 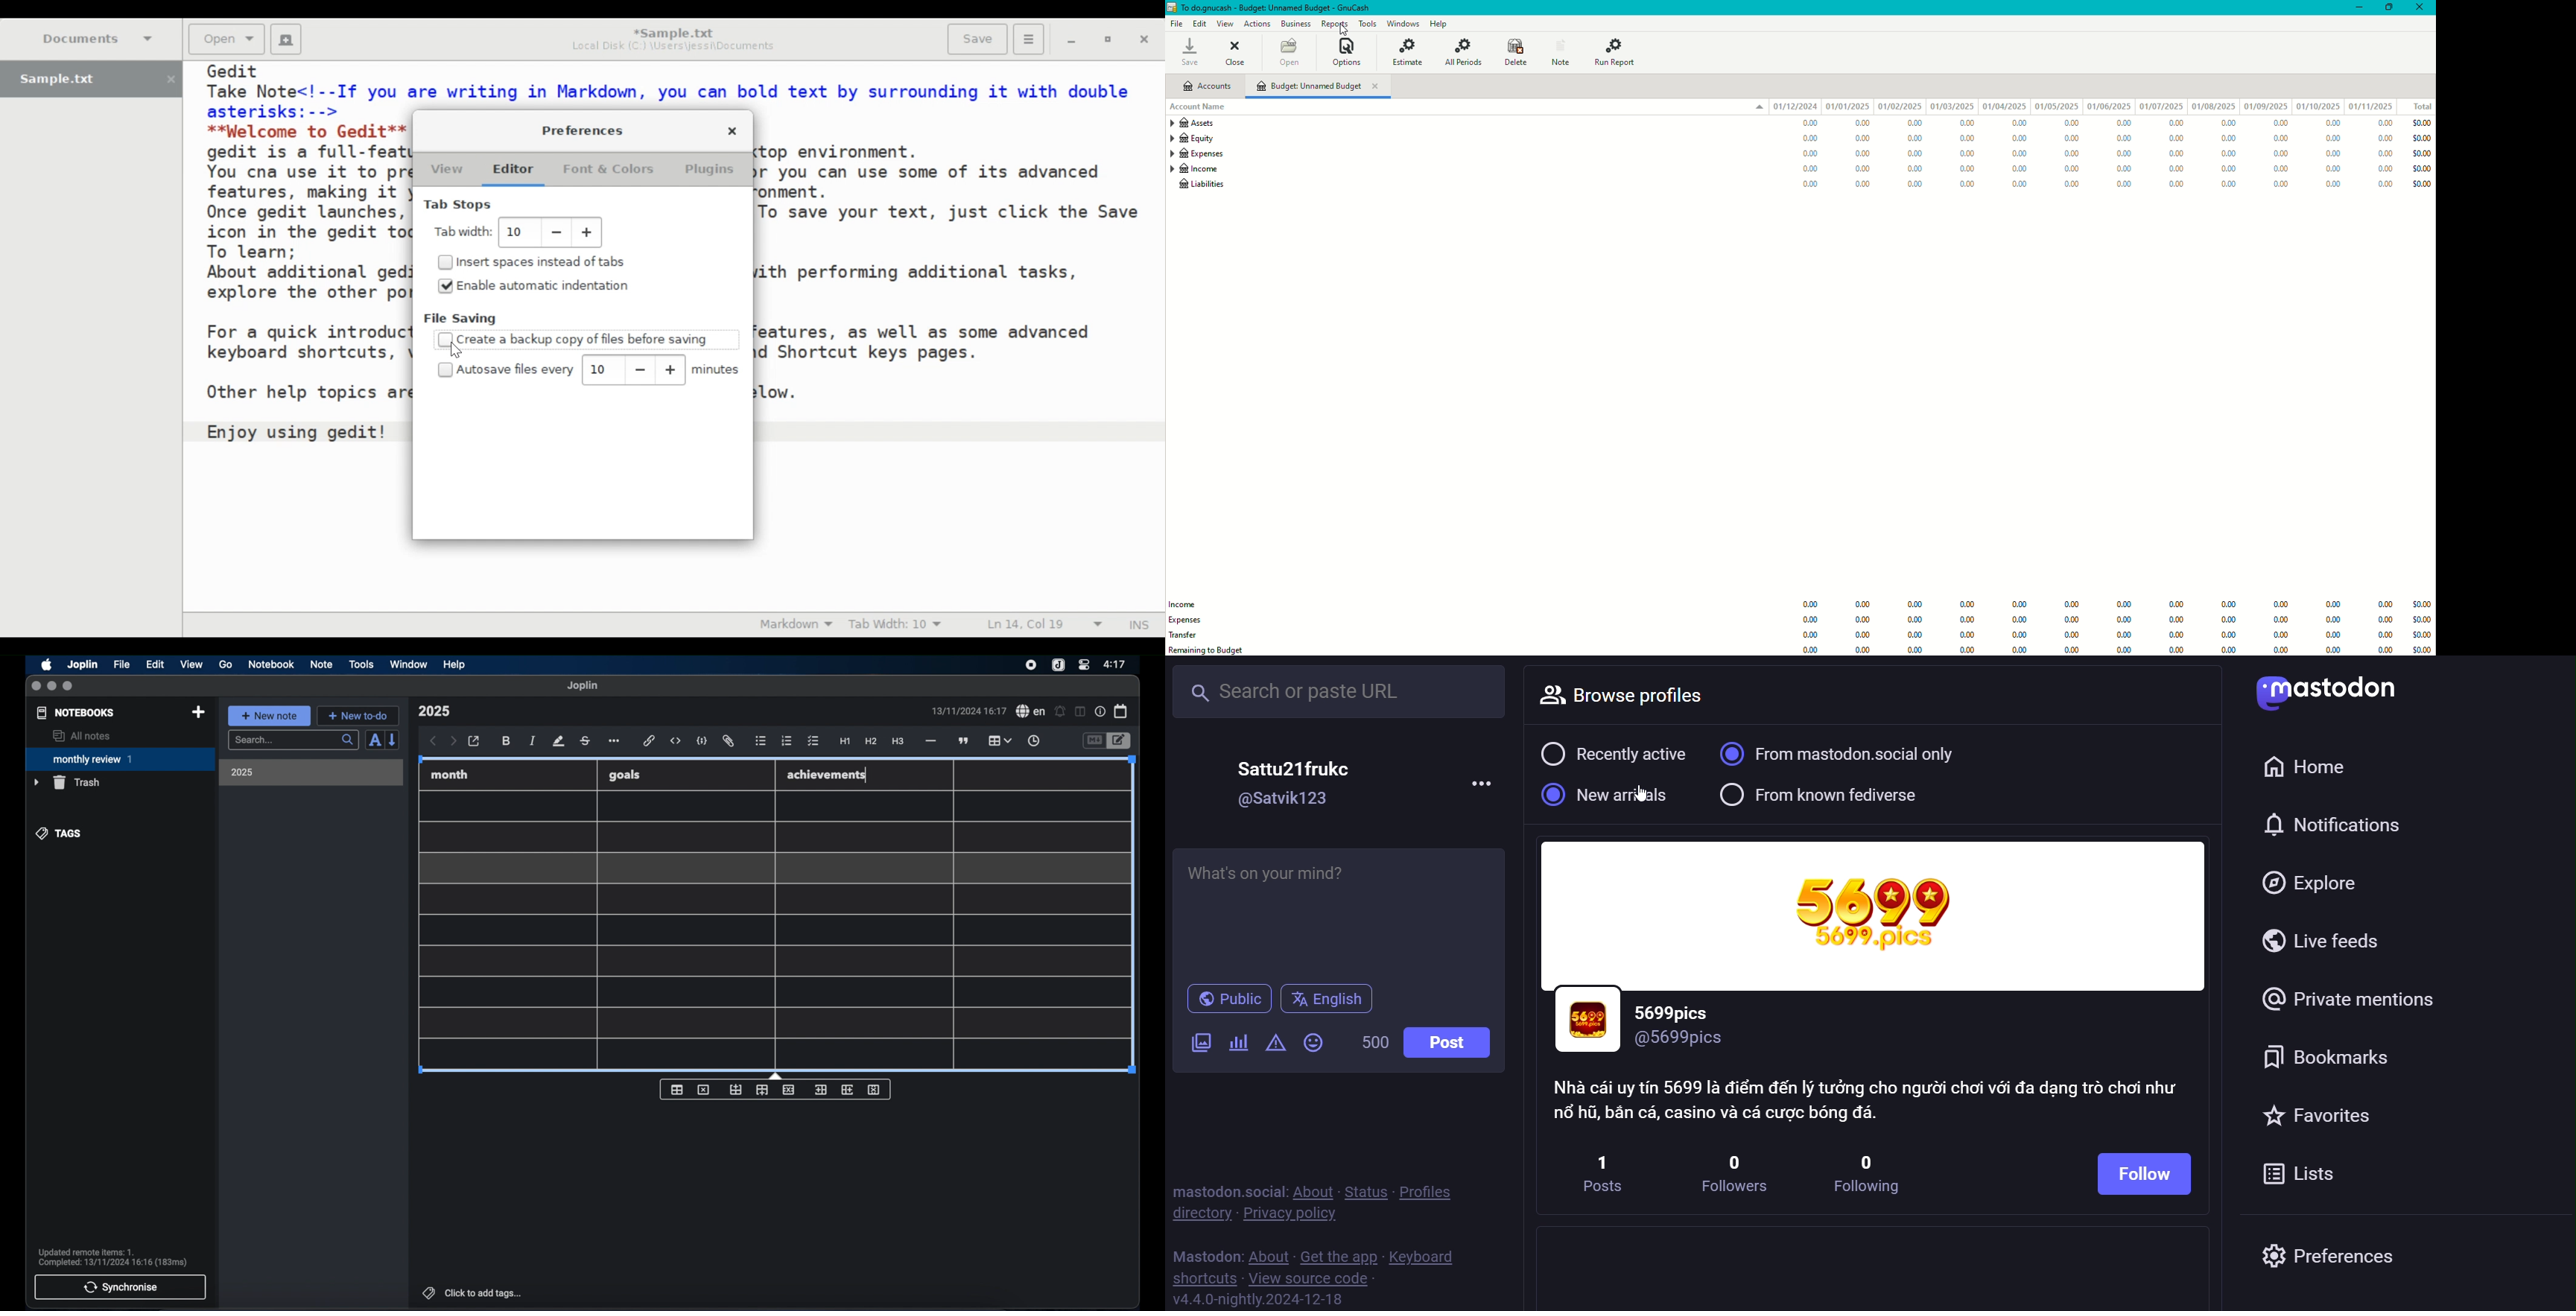 I want to click on highlight, so click(x=558, y=741).